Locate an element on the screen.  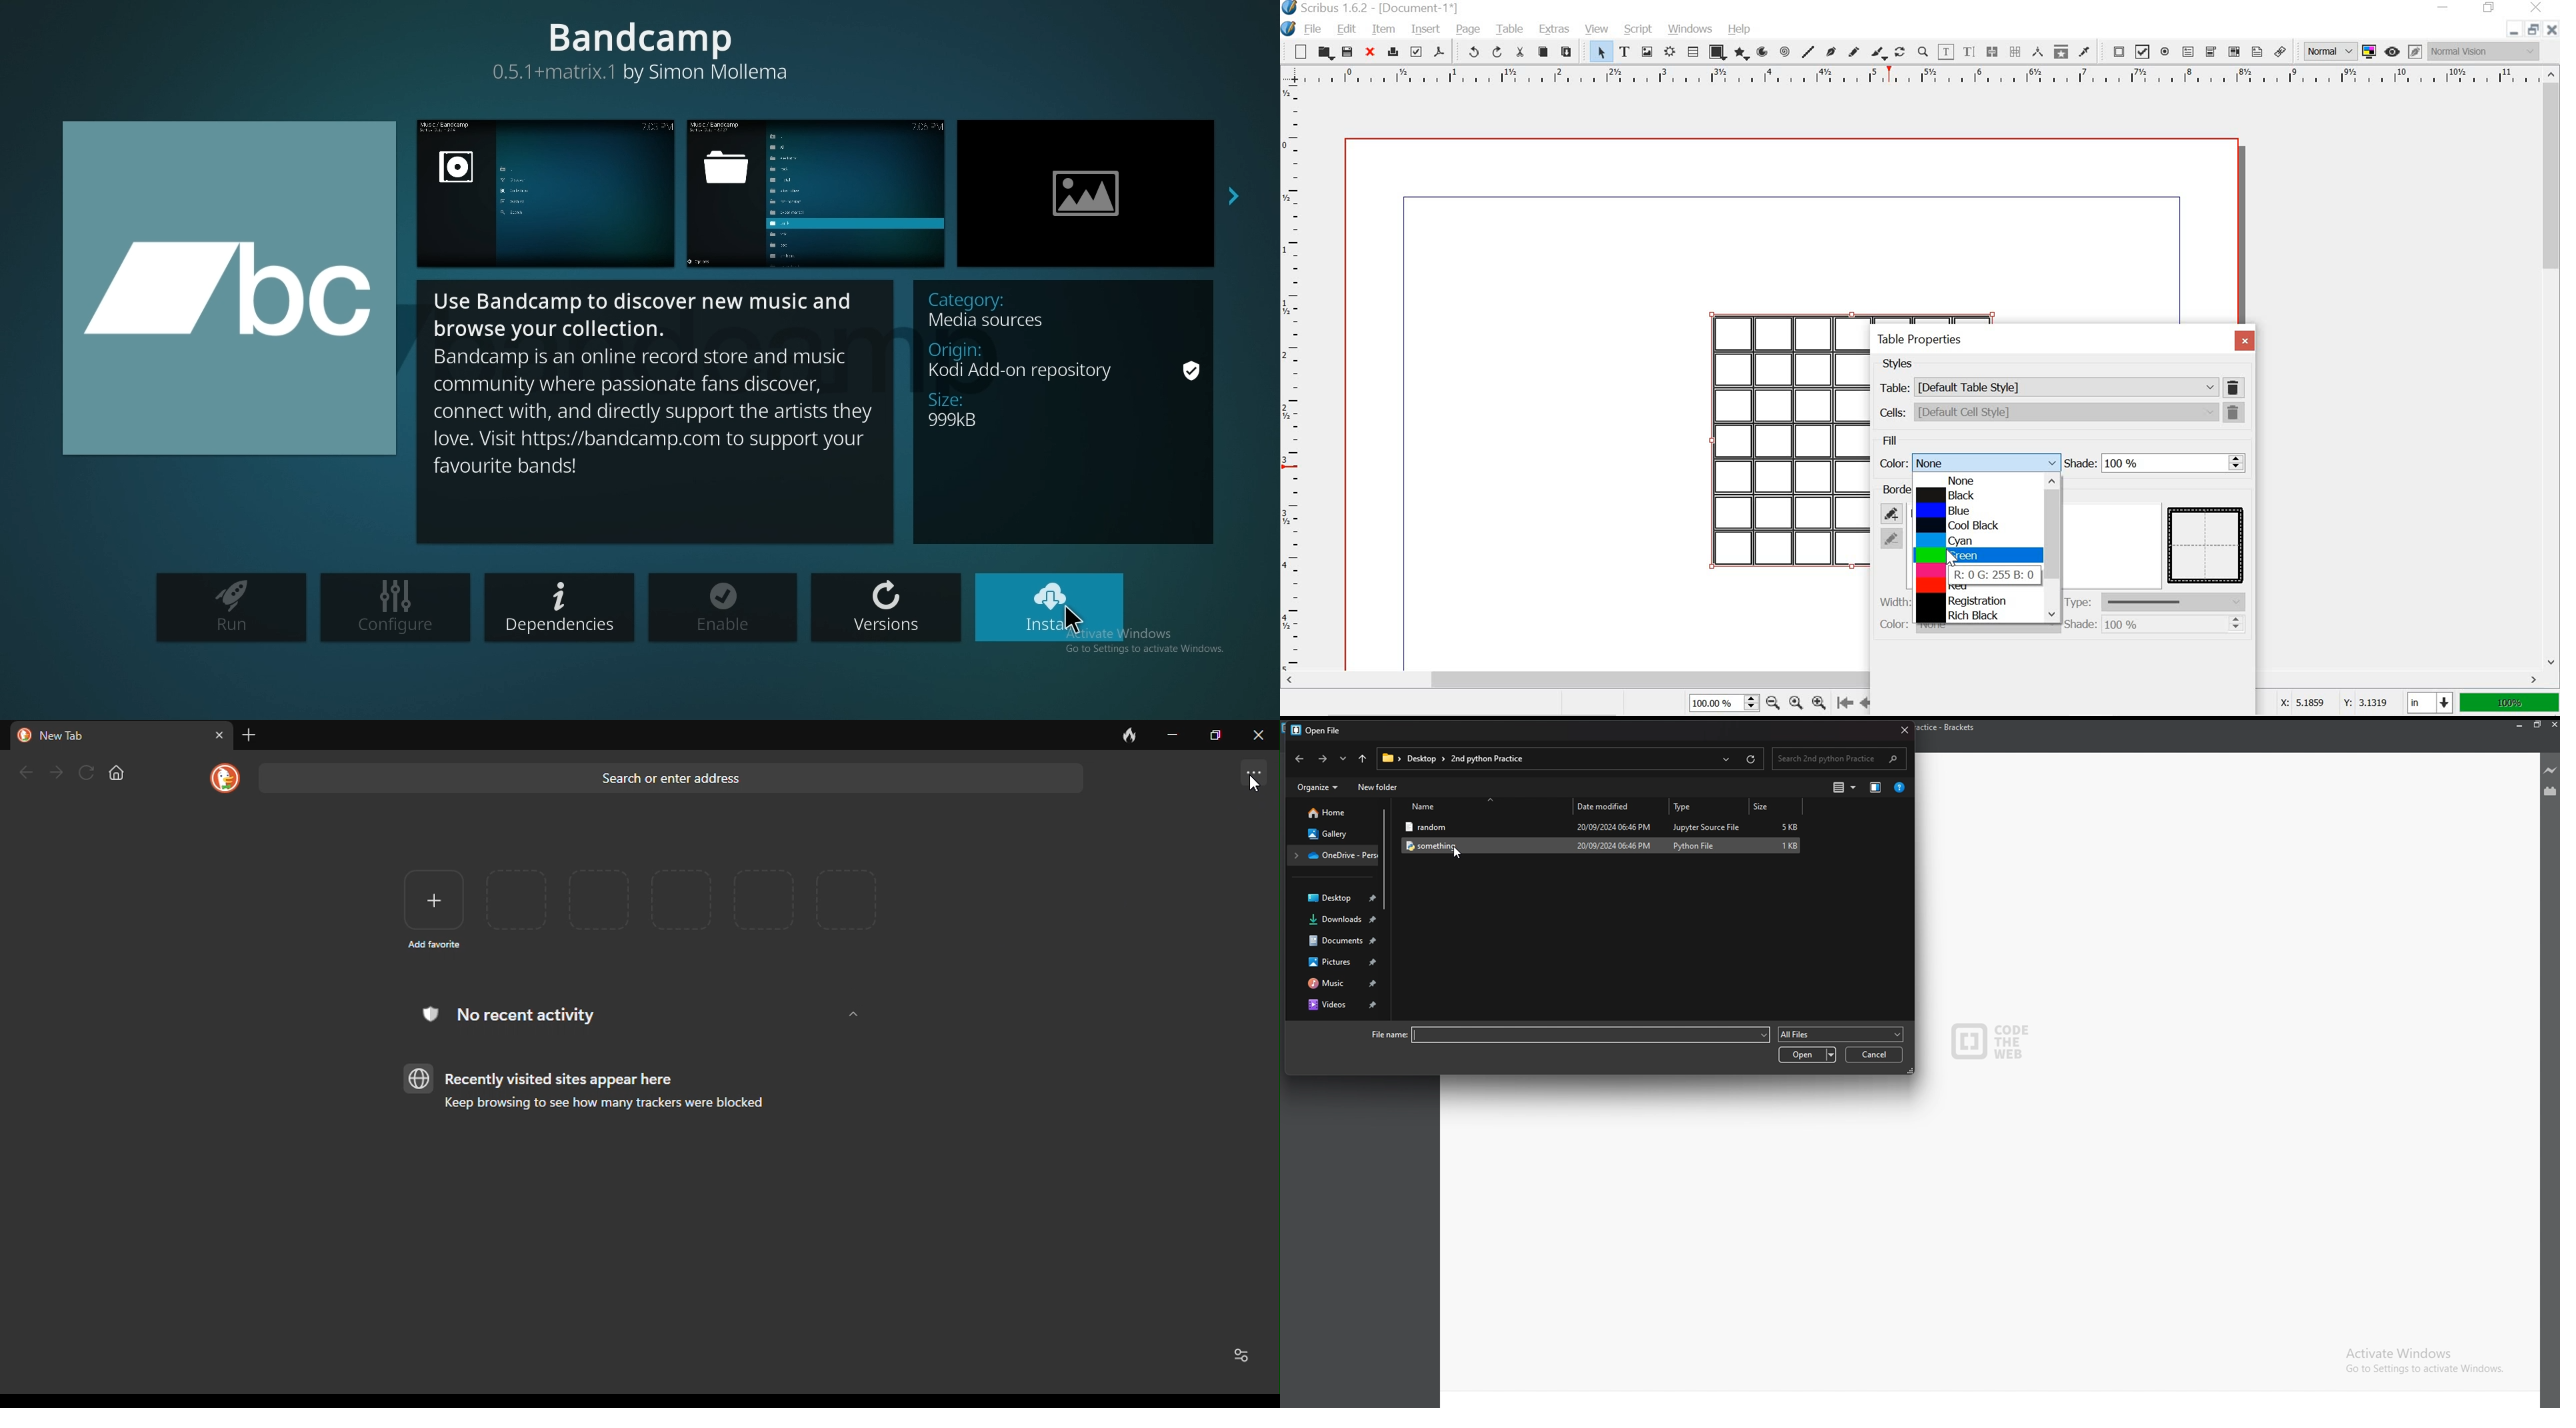
cursor is located at coordinates (1076, 621).